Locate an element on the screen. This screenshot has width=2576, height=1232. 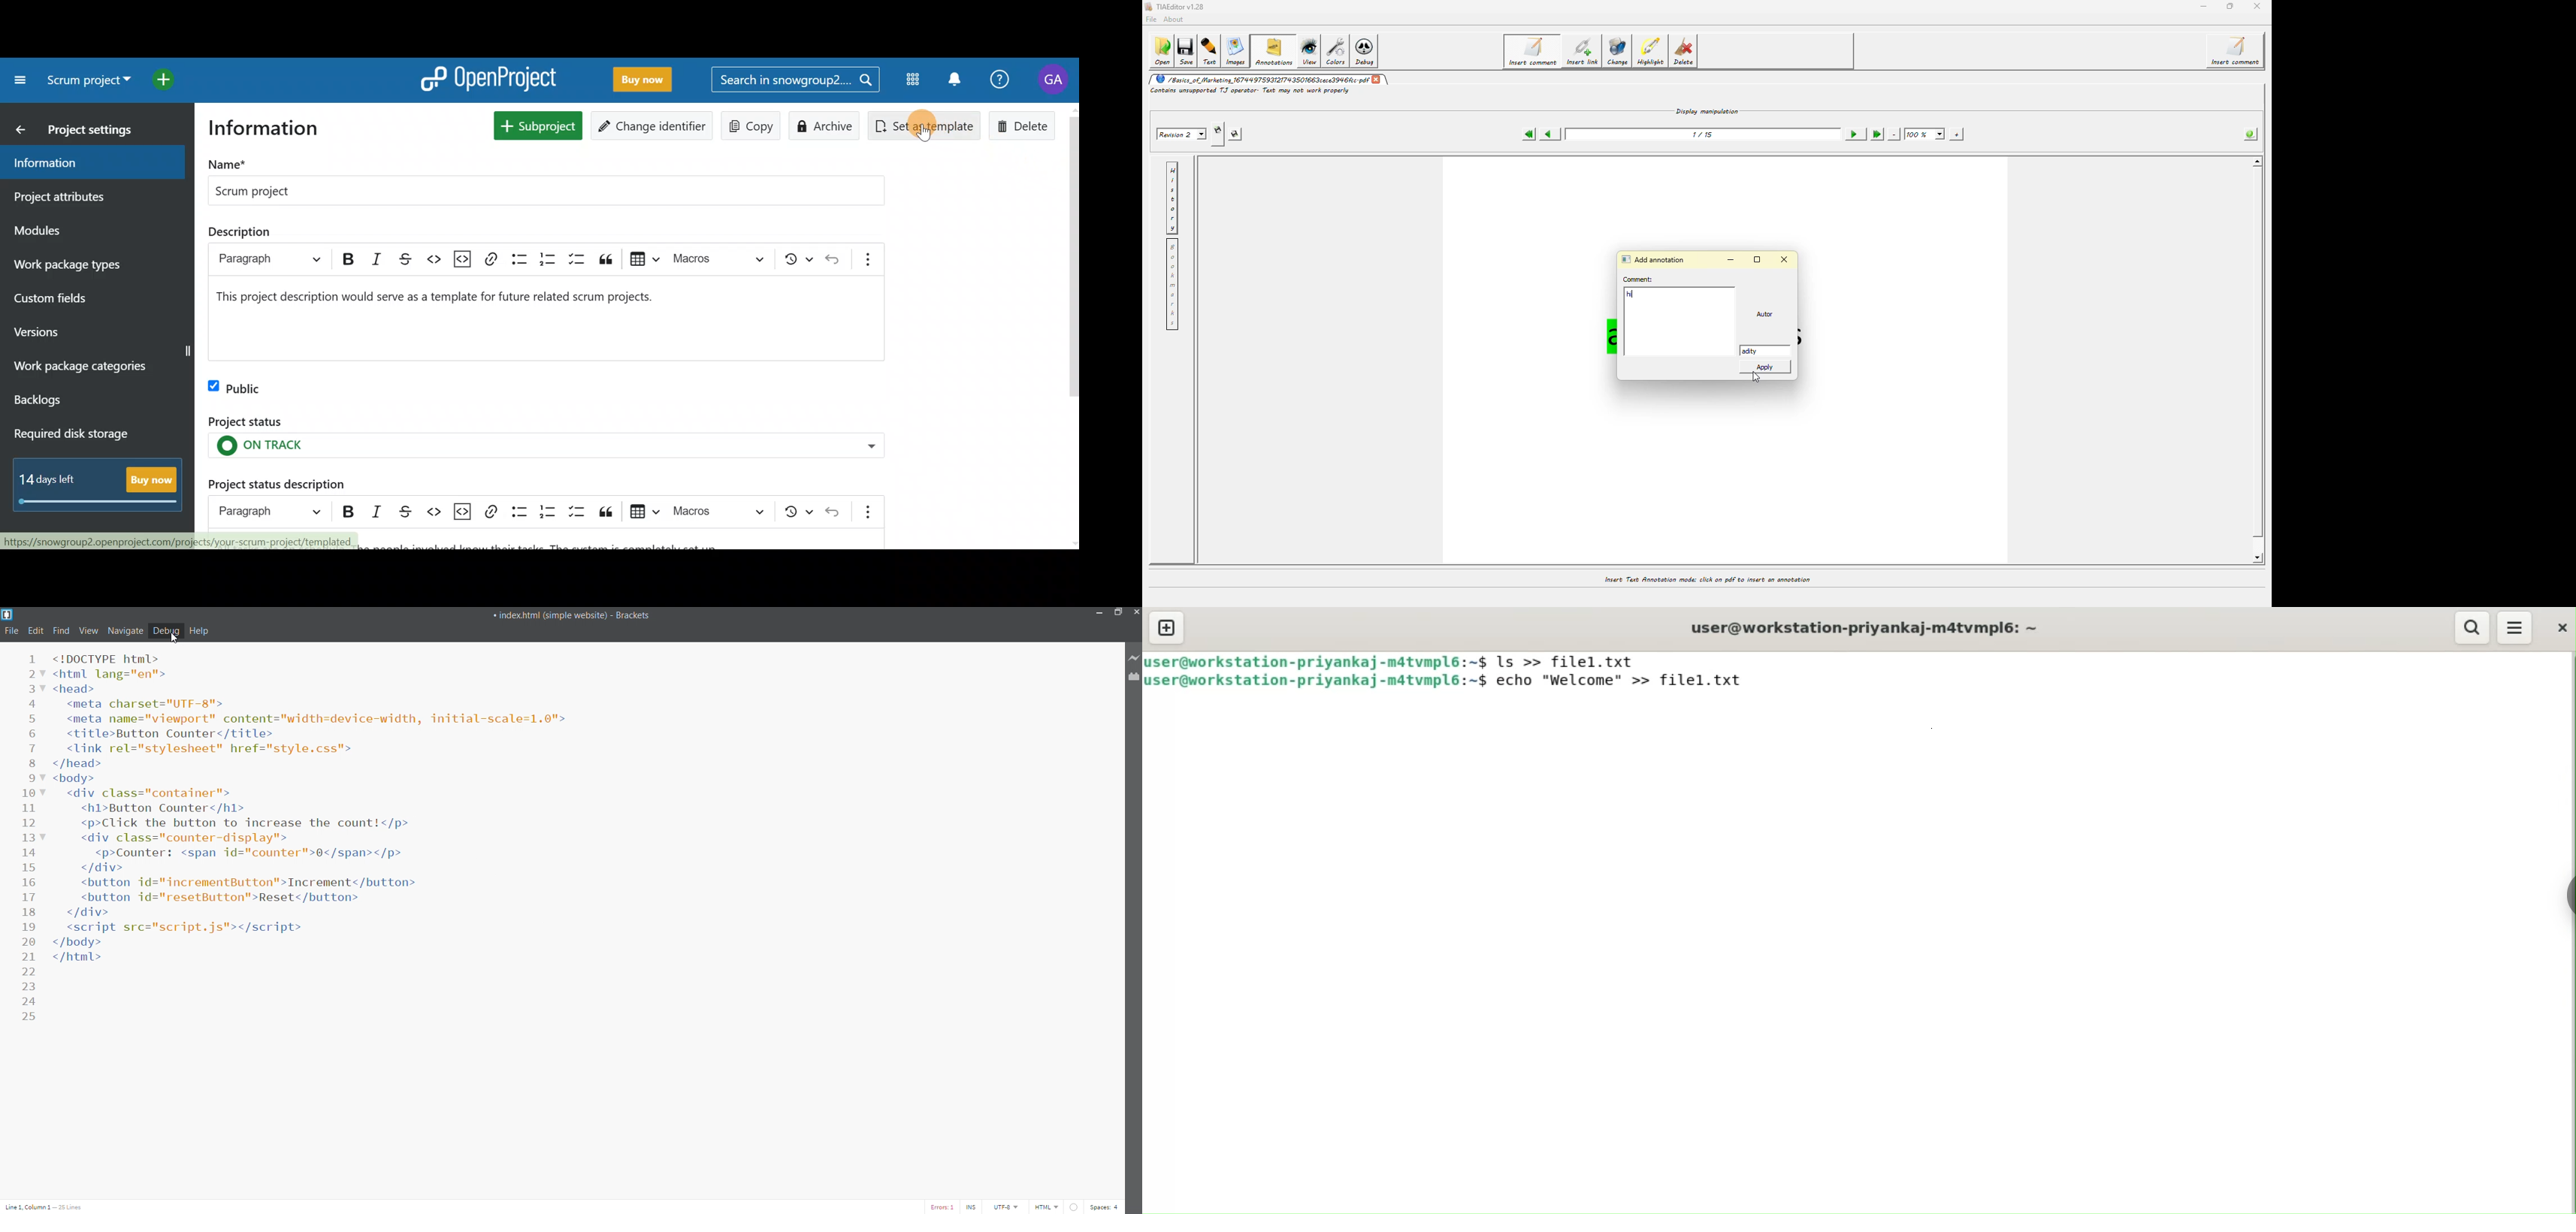
echo "Welcome" >> file1.txt is located at coordinates (1628, 683).